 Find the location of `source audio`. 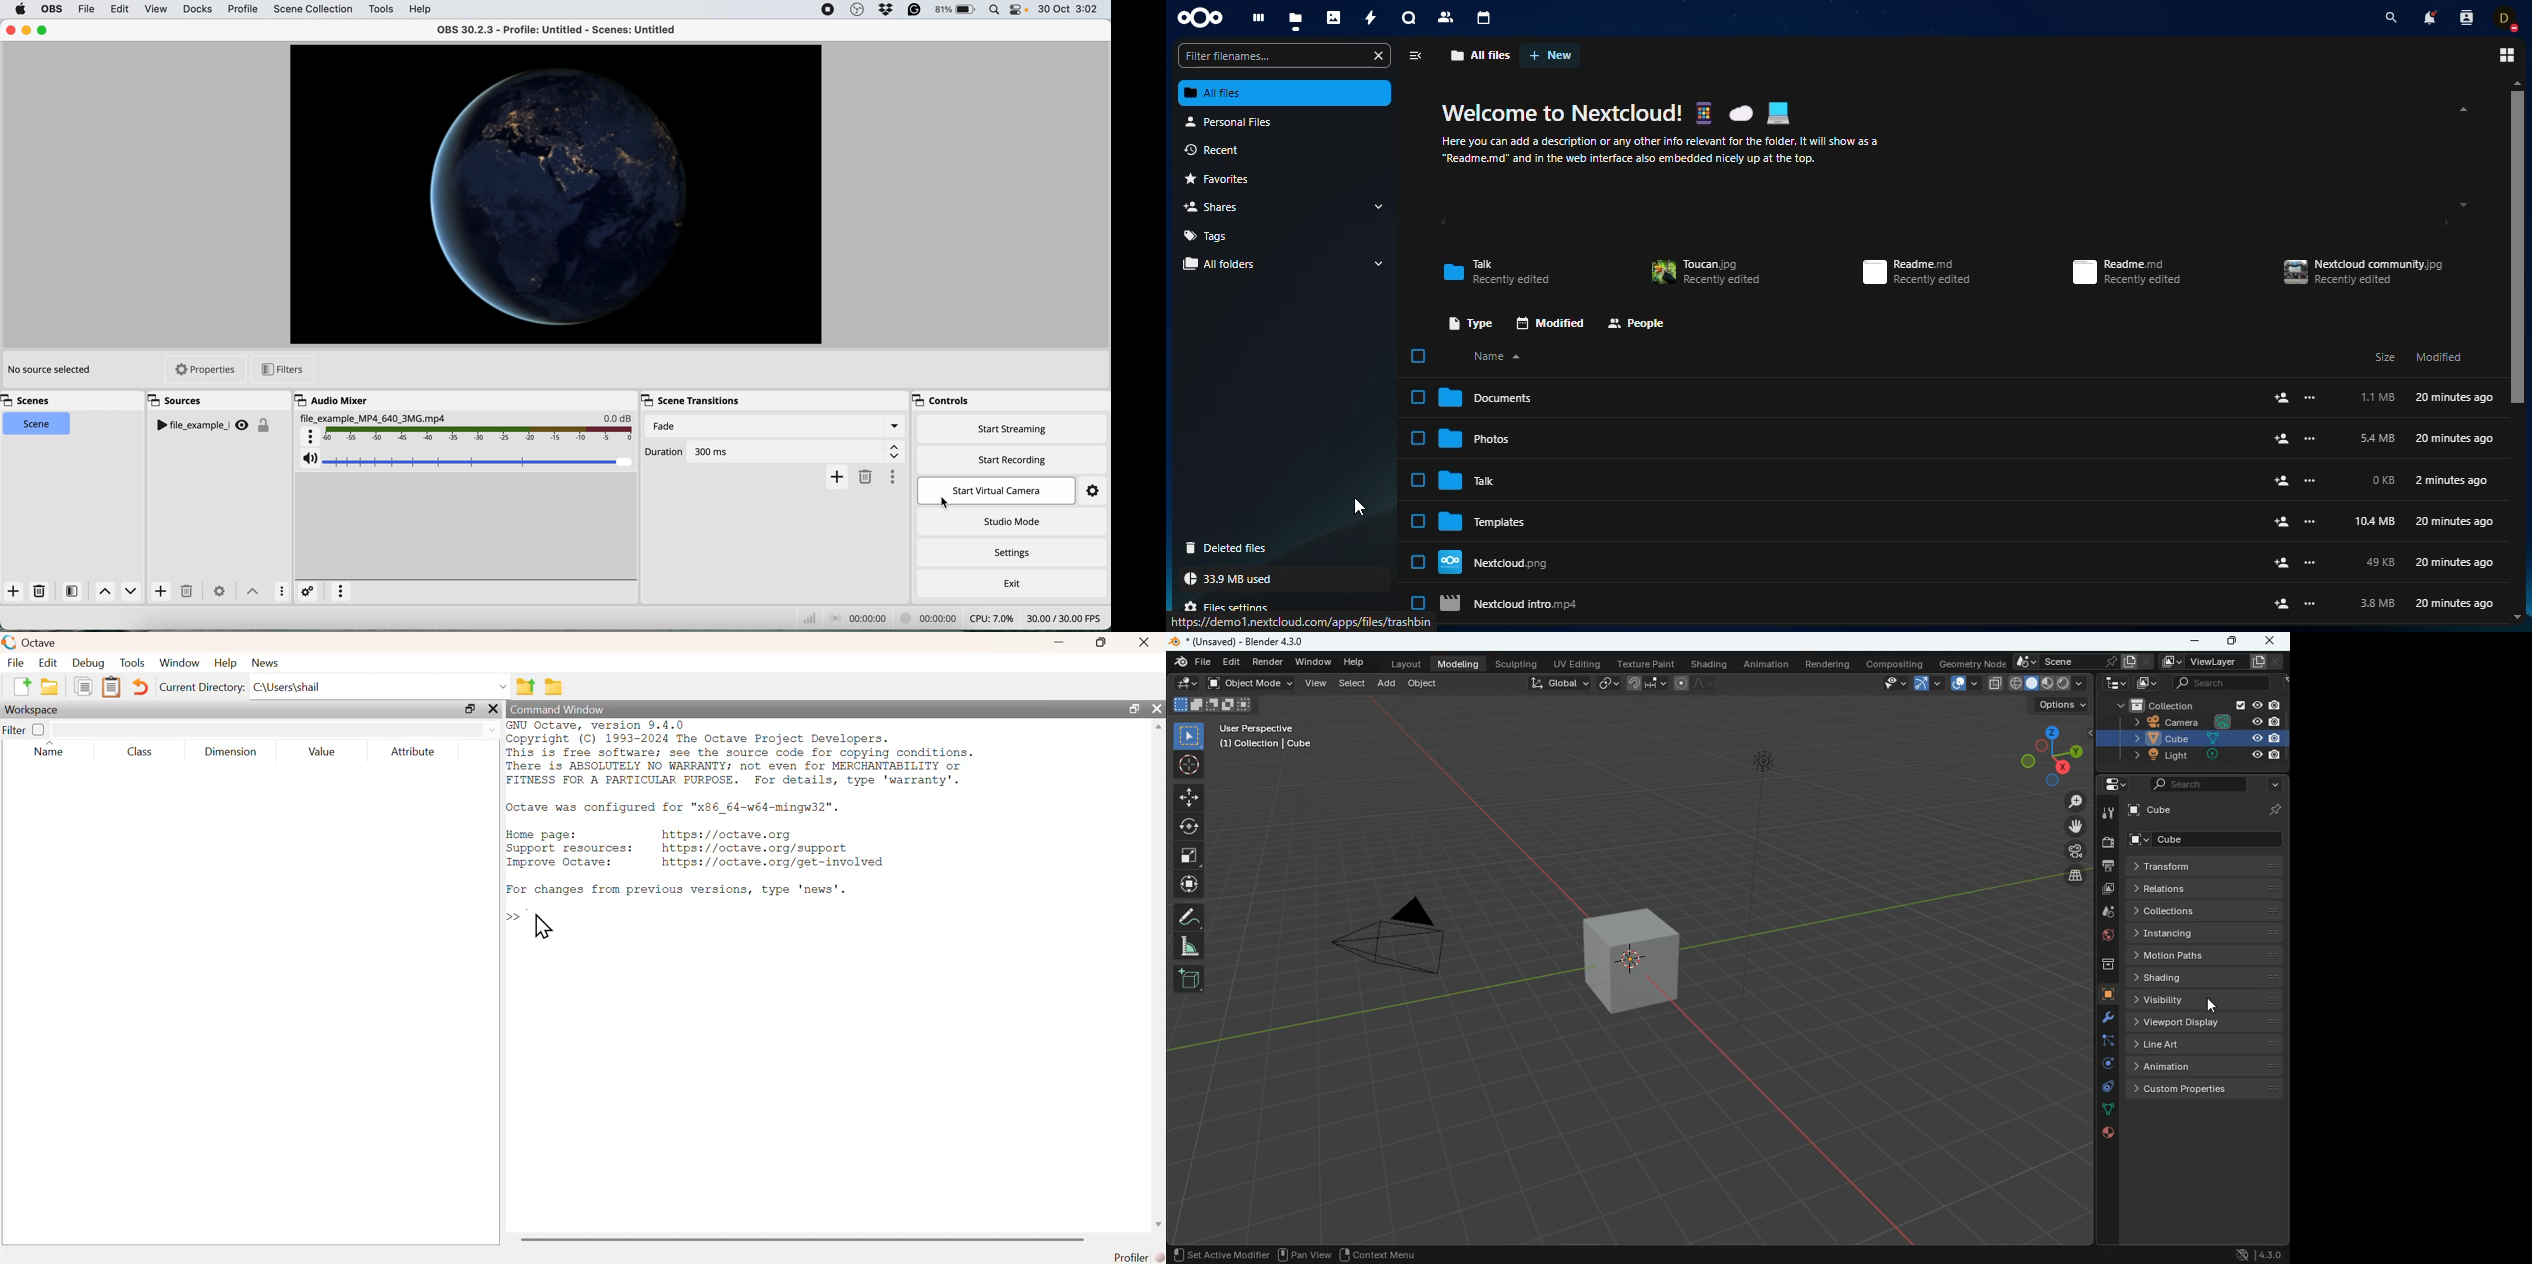

source audio is located at coordinates (464, 428).